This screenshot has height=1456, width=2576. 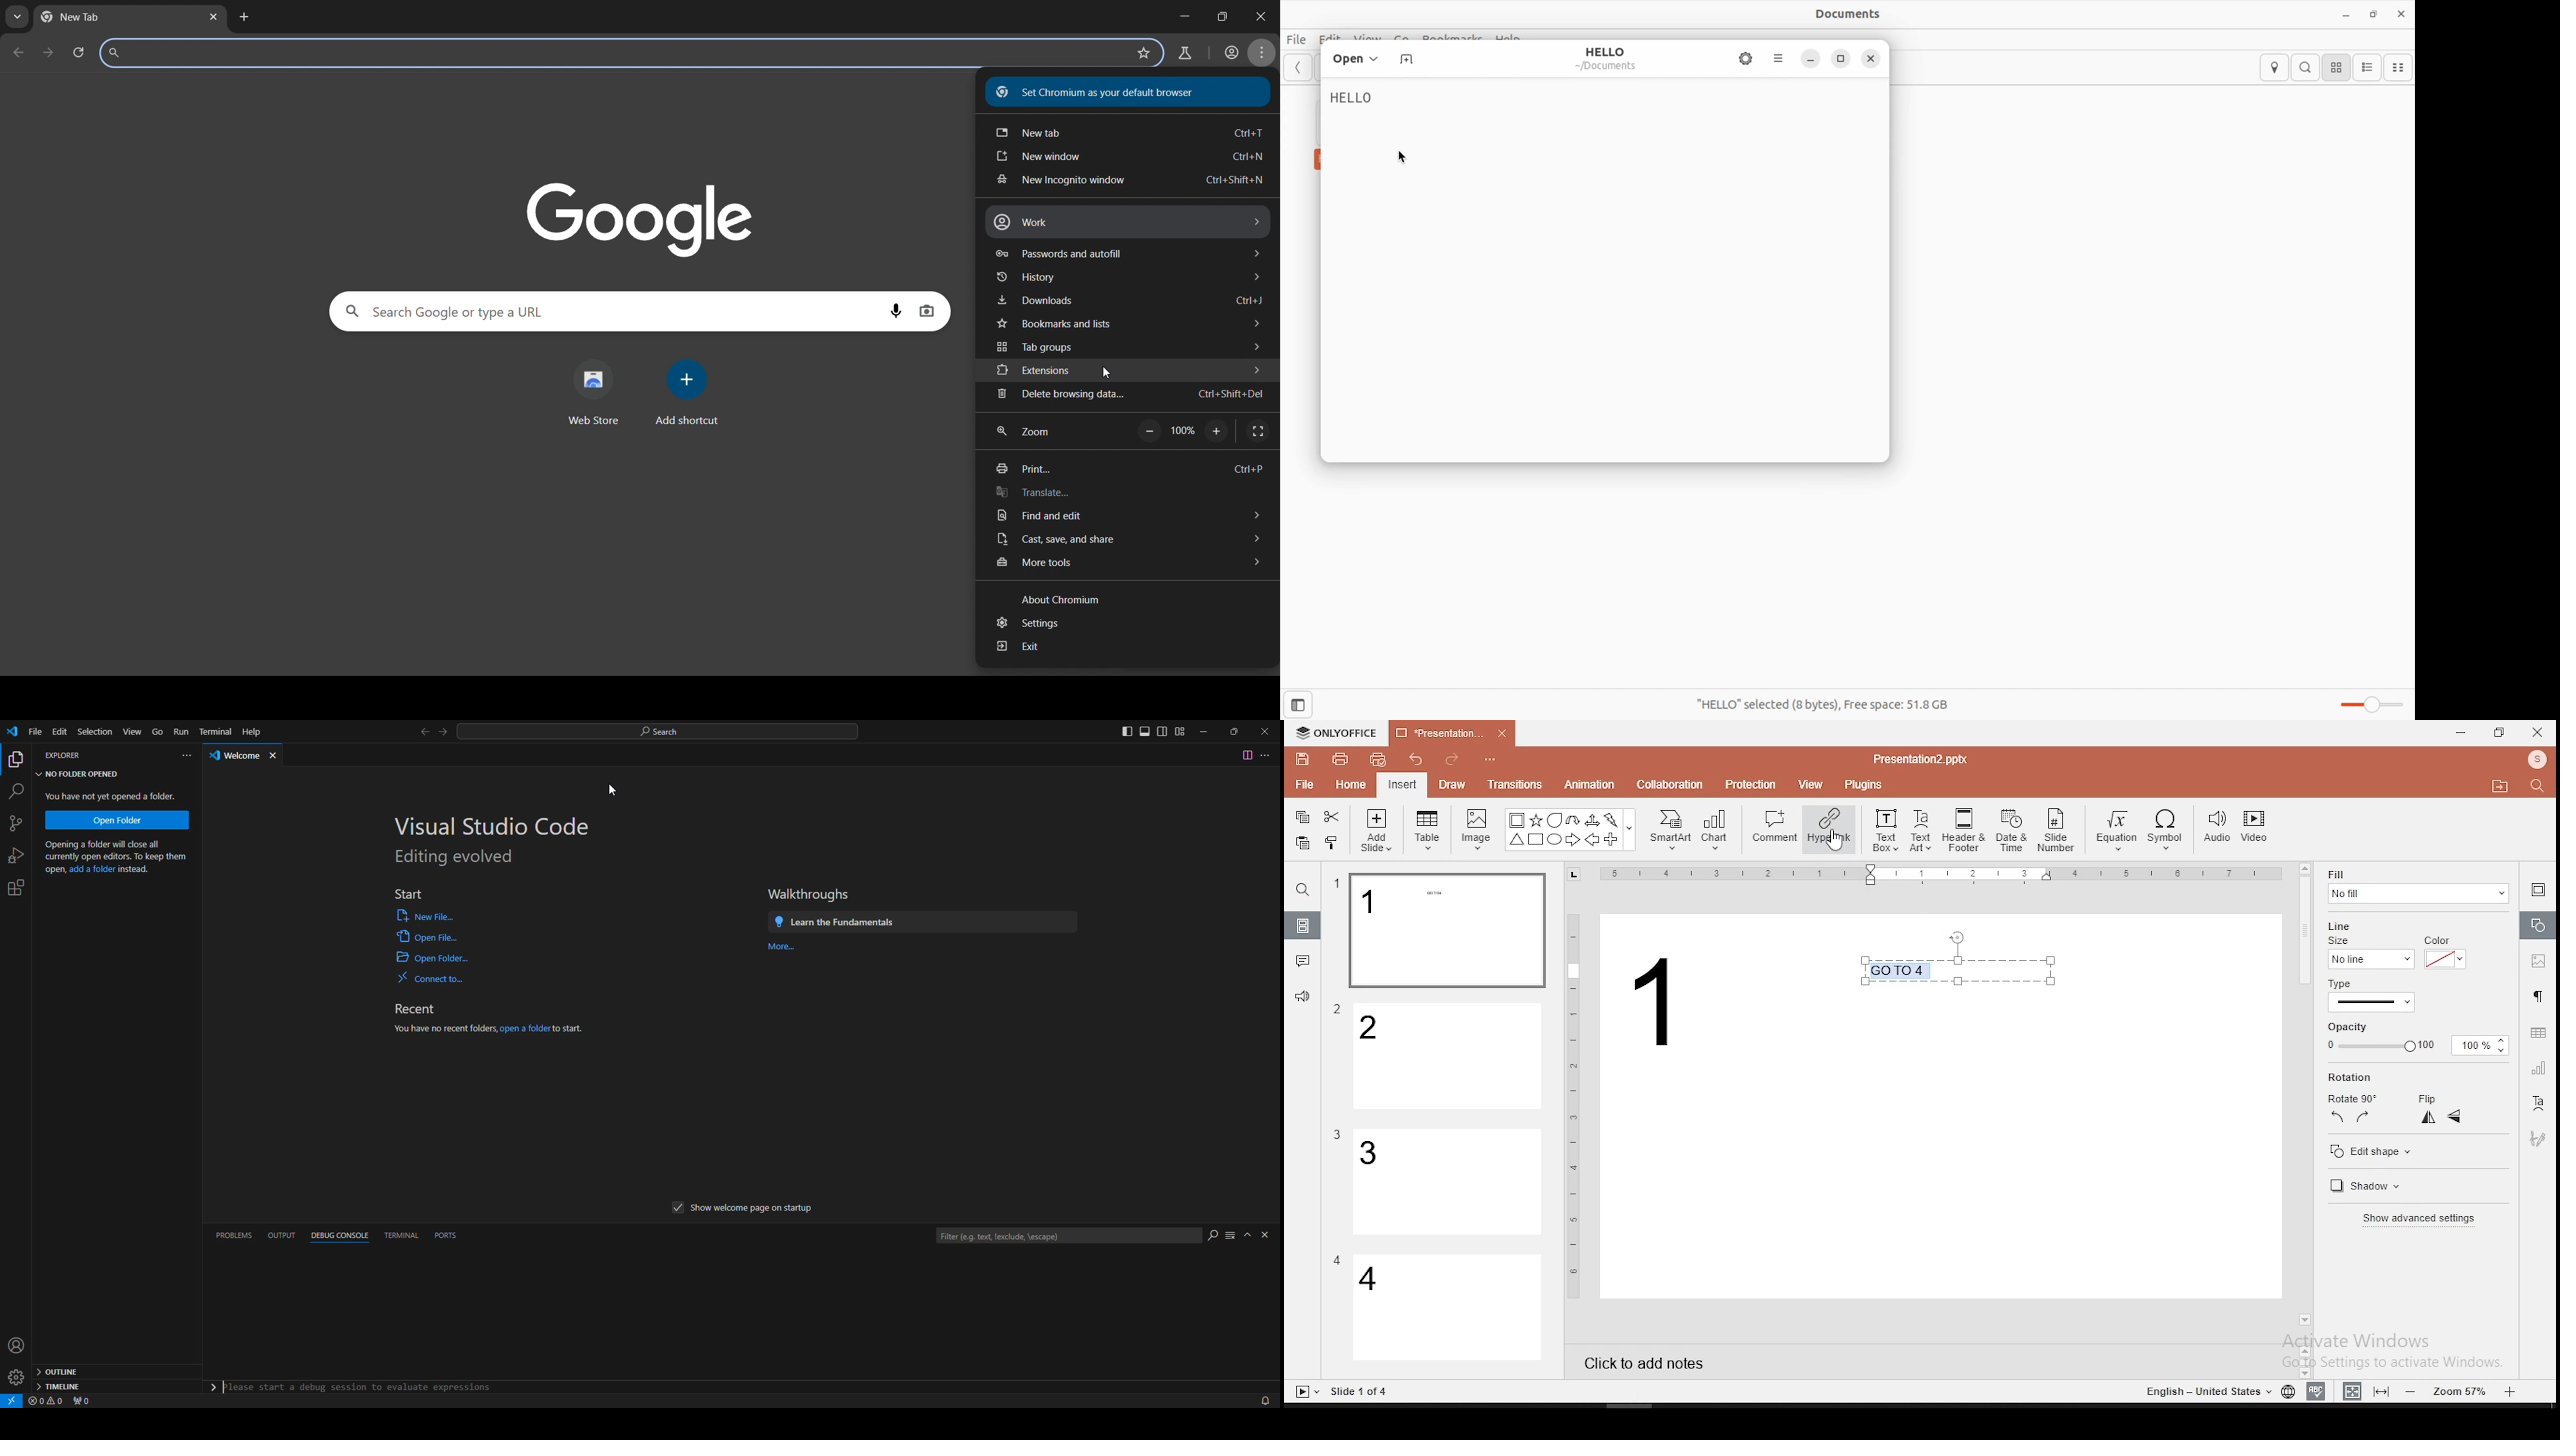 I want to click on rotate 90 clockwise, so click(x=2364, y=1116).